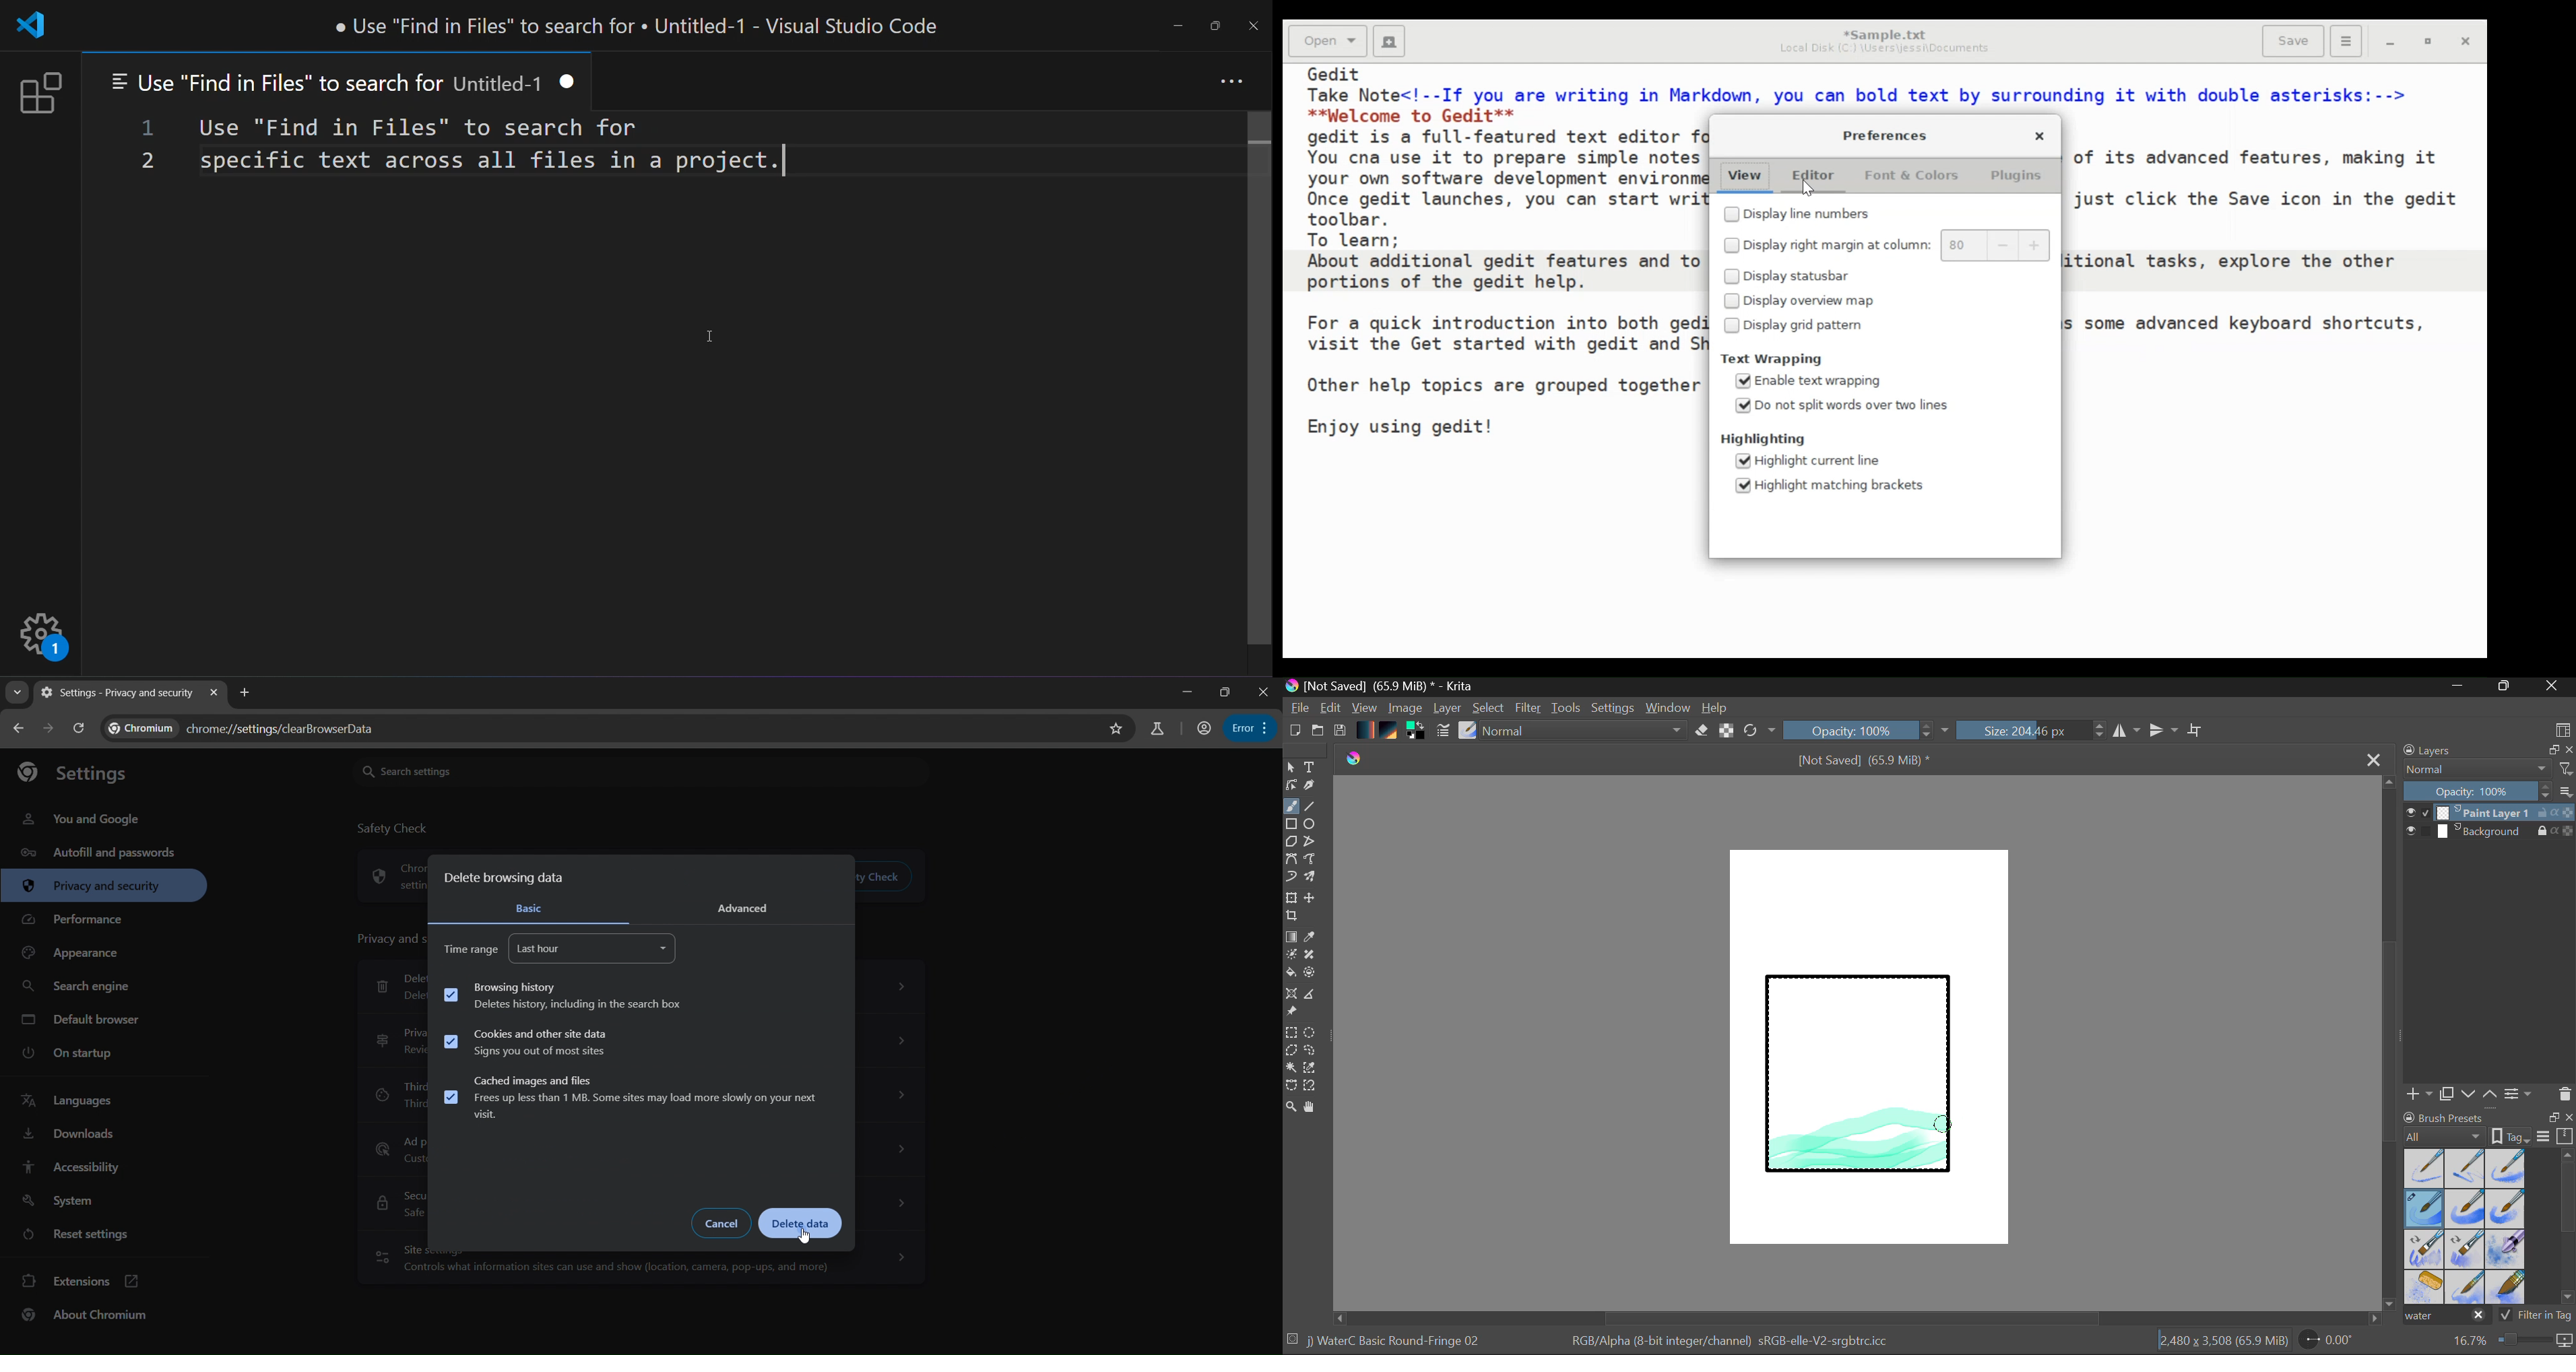 The height and width of the screenshot is (1372, 2576). Describe the element at coordinates (1813, 215) in the screenshot. I see `(un)select Display line numbers` at that location.